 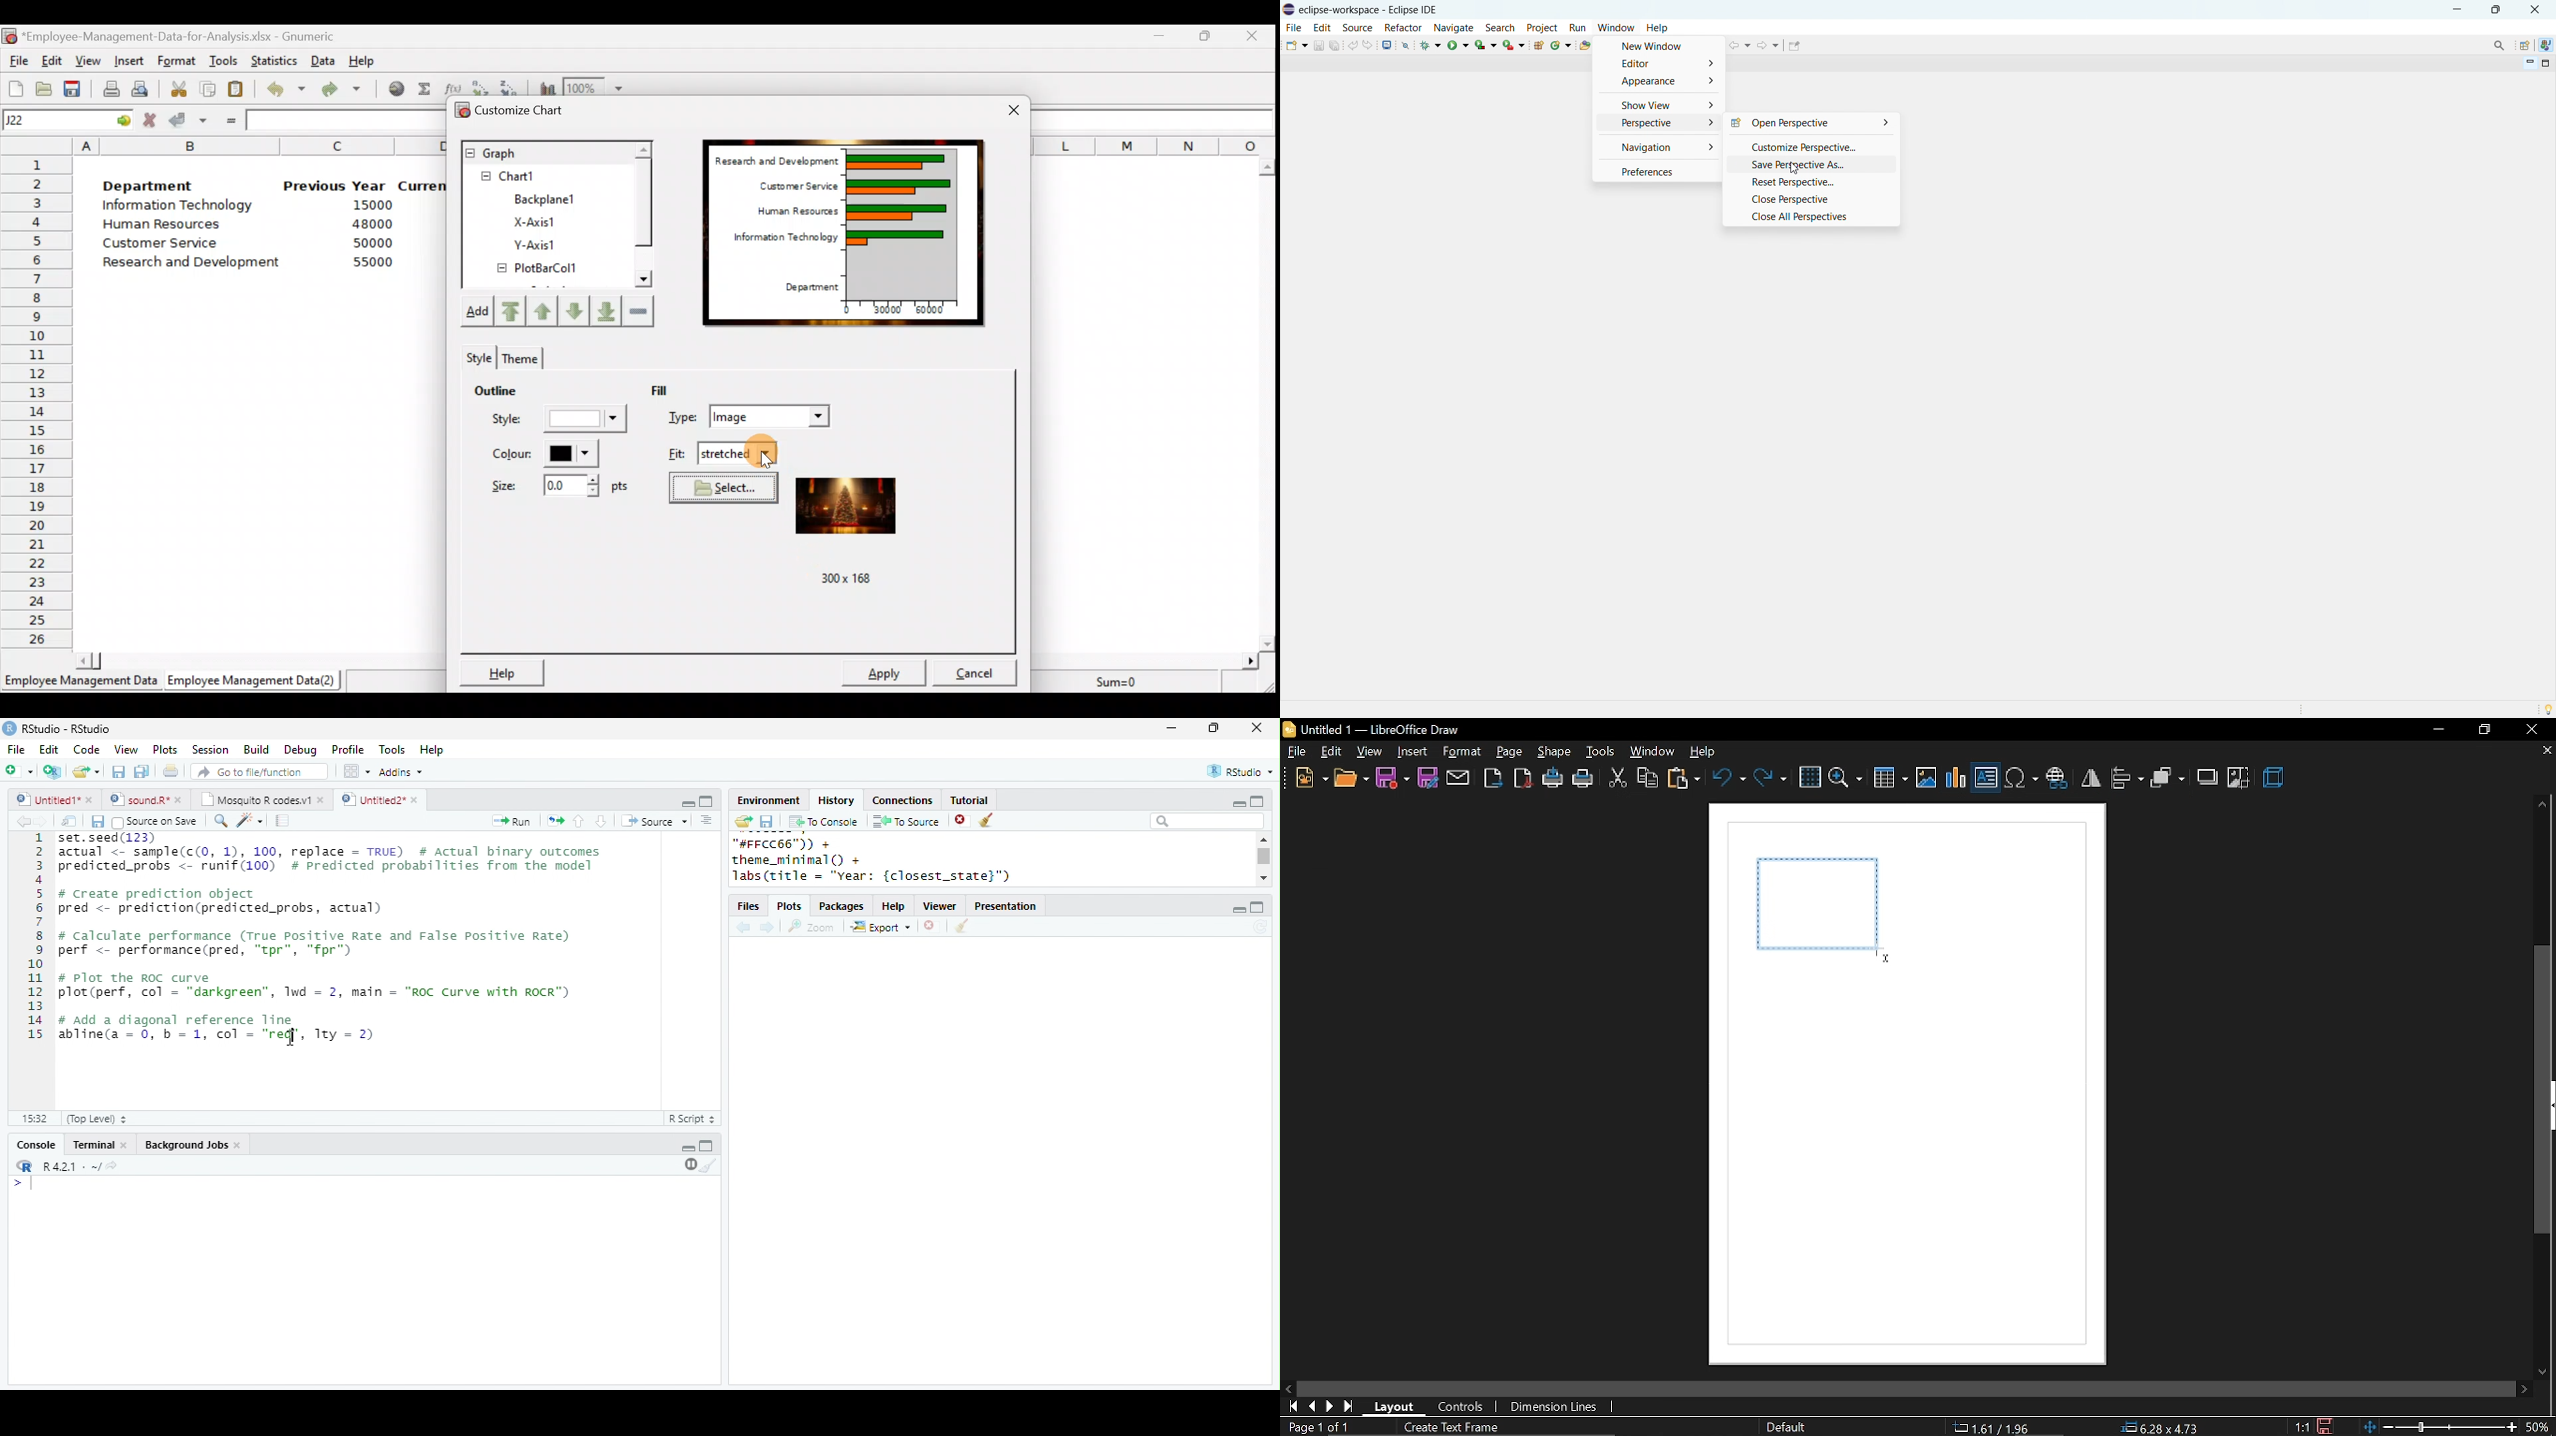 What do you see at coordinates (767, 822) in the screenshot?
I see `save` at bounding box center [767, 822].